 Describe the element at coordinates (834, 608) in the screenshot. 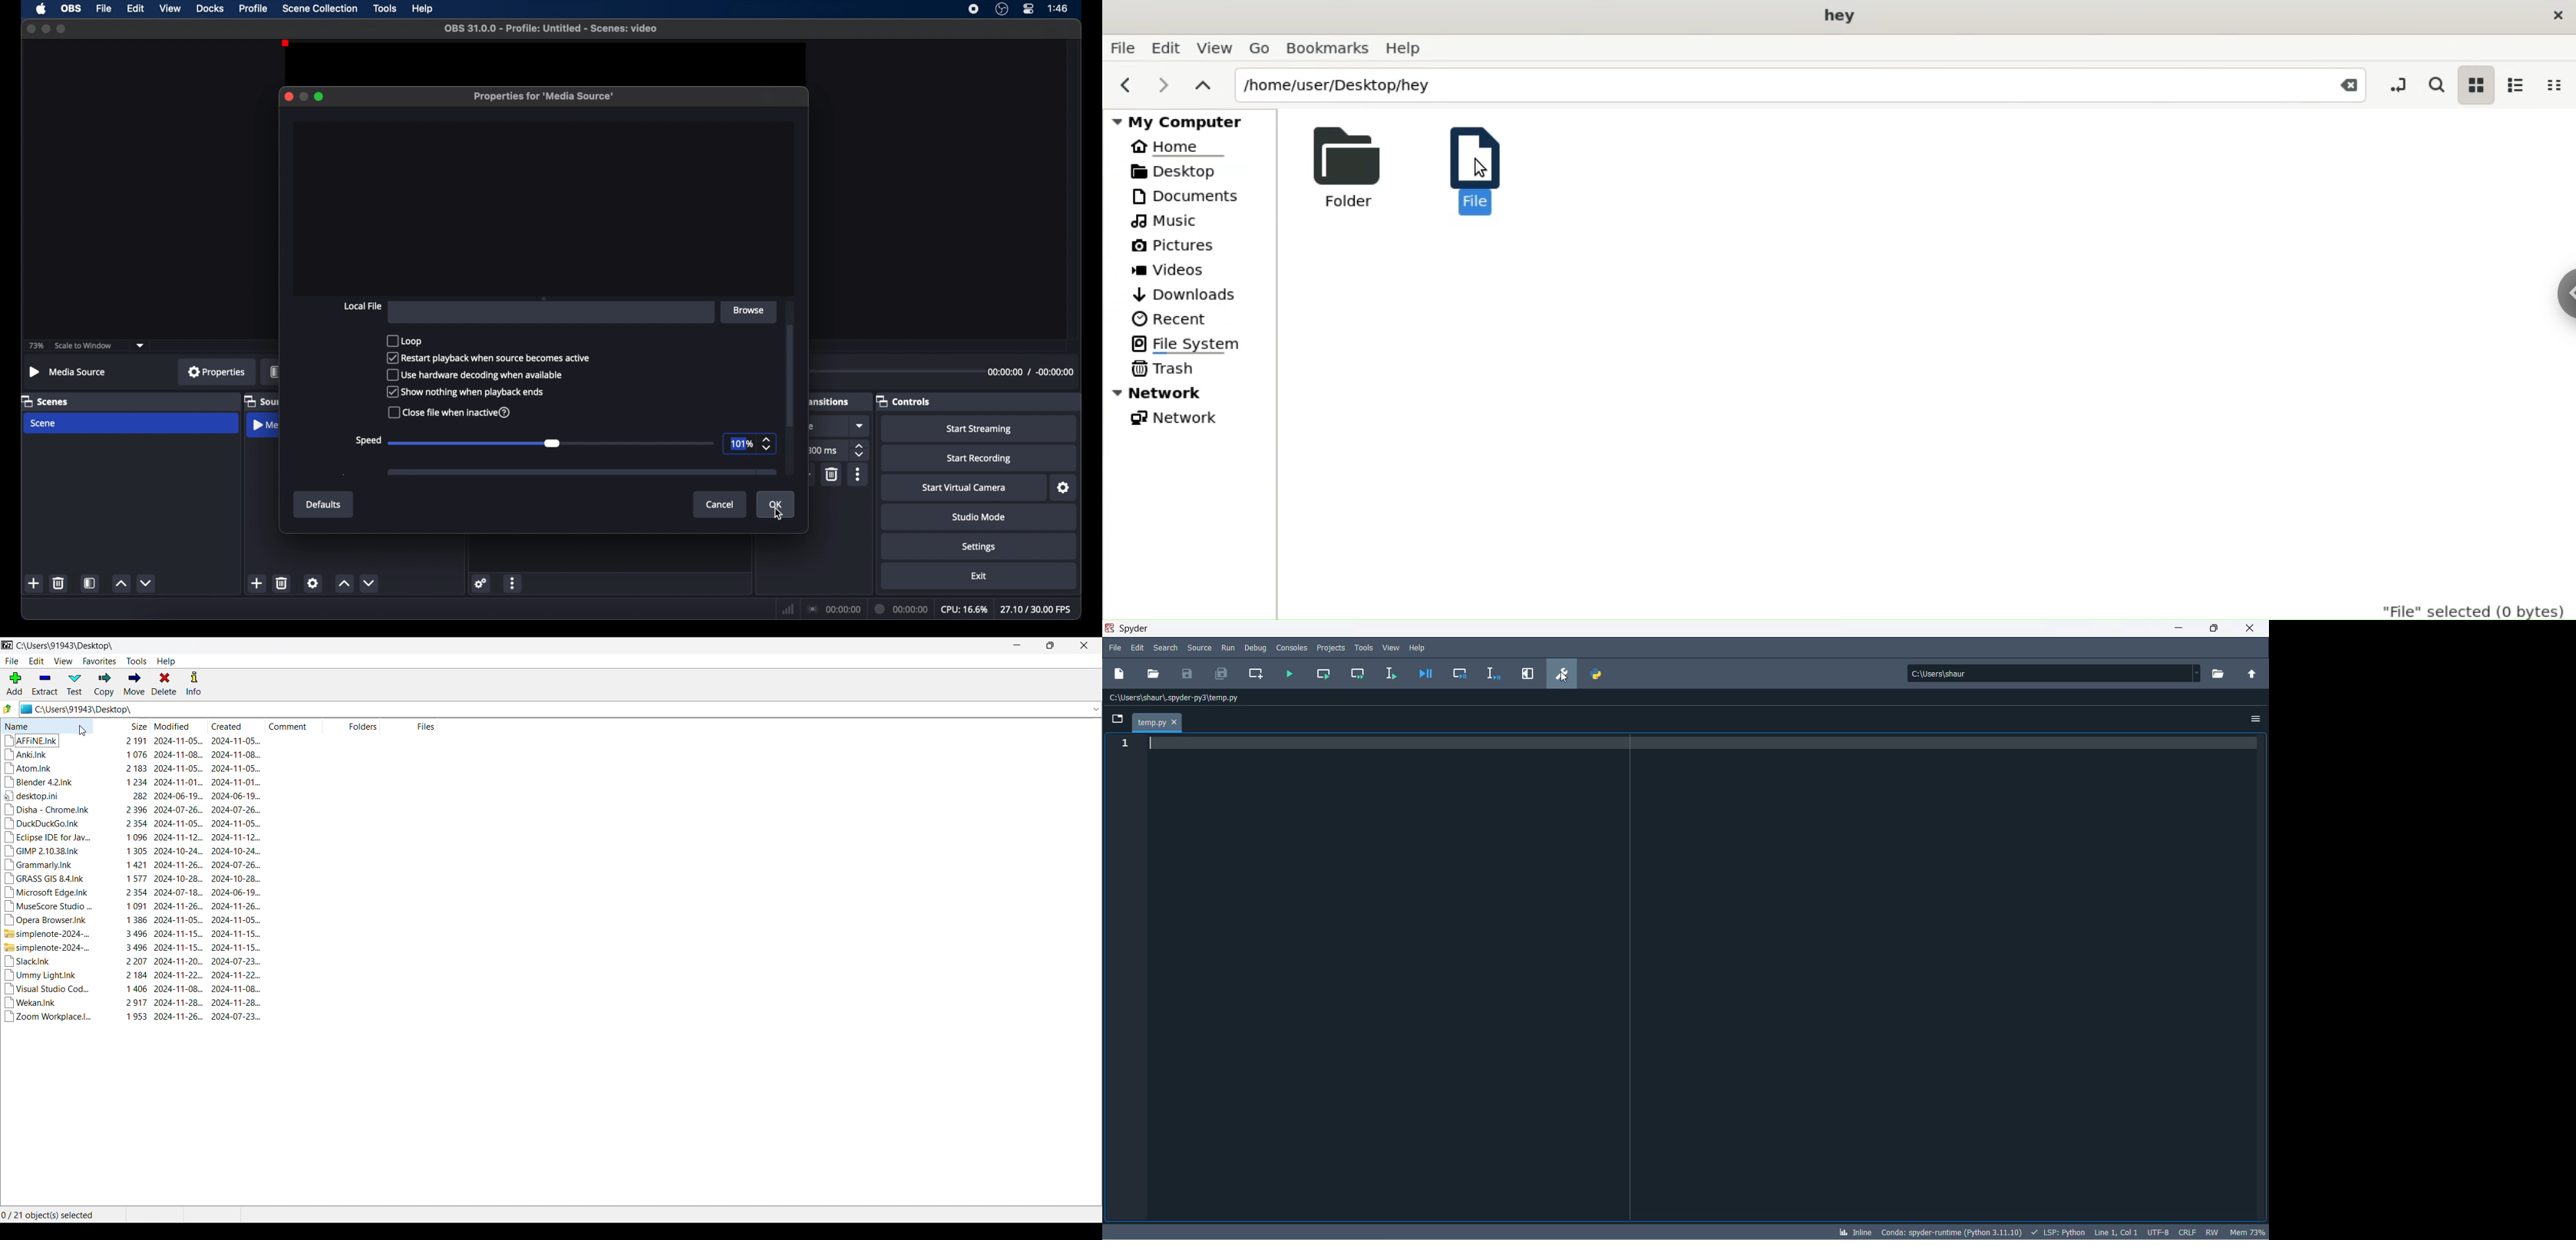

I see `connection` at that location.